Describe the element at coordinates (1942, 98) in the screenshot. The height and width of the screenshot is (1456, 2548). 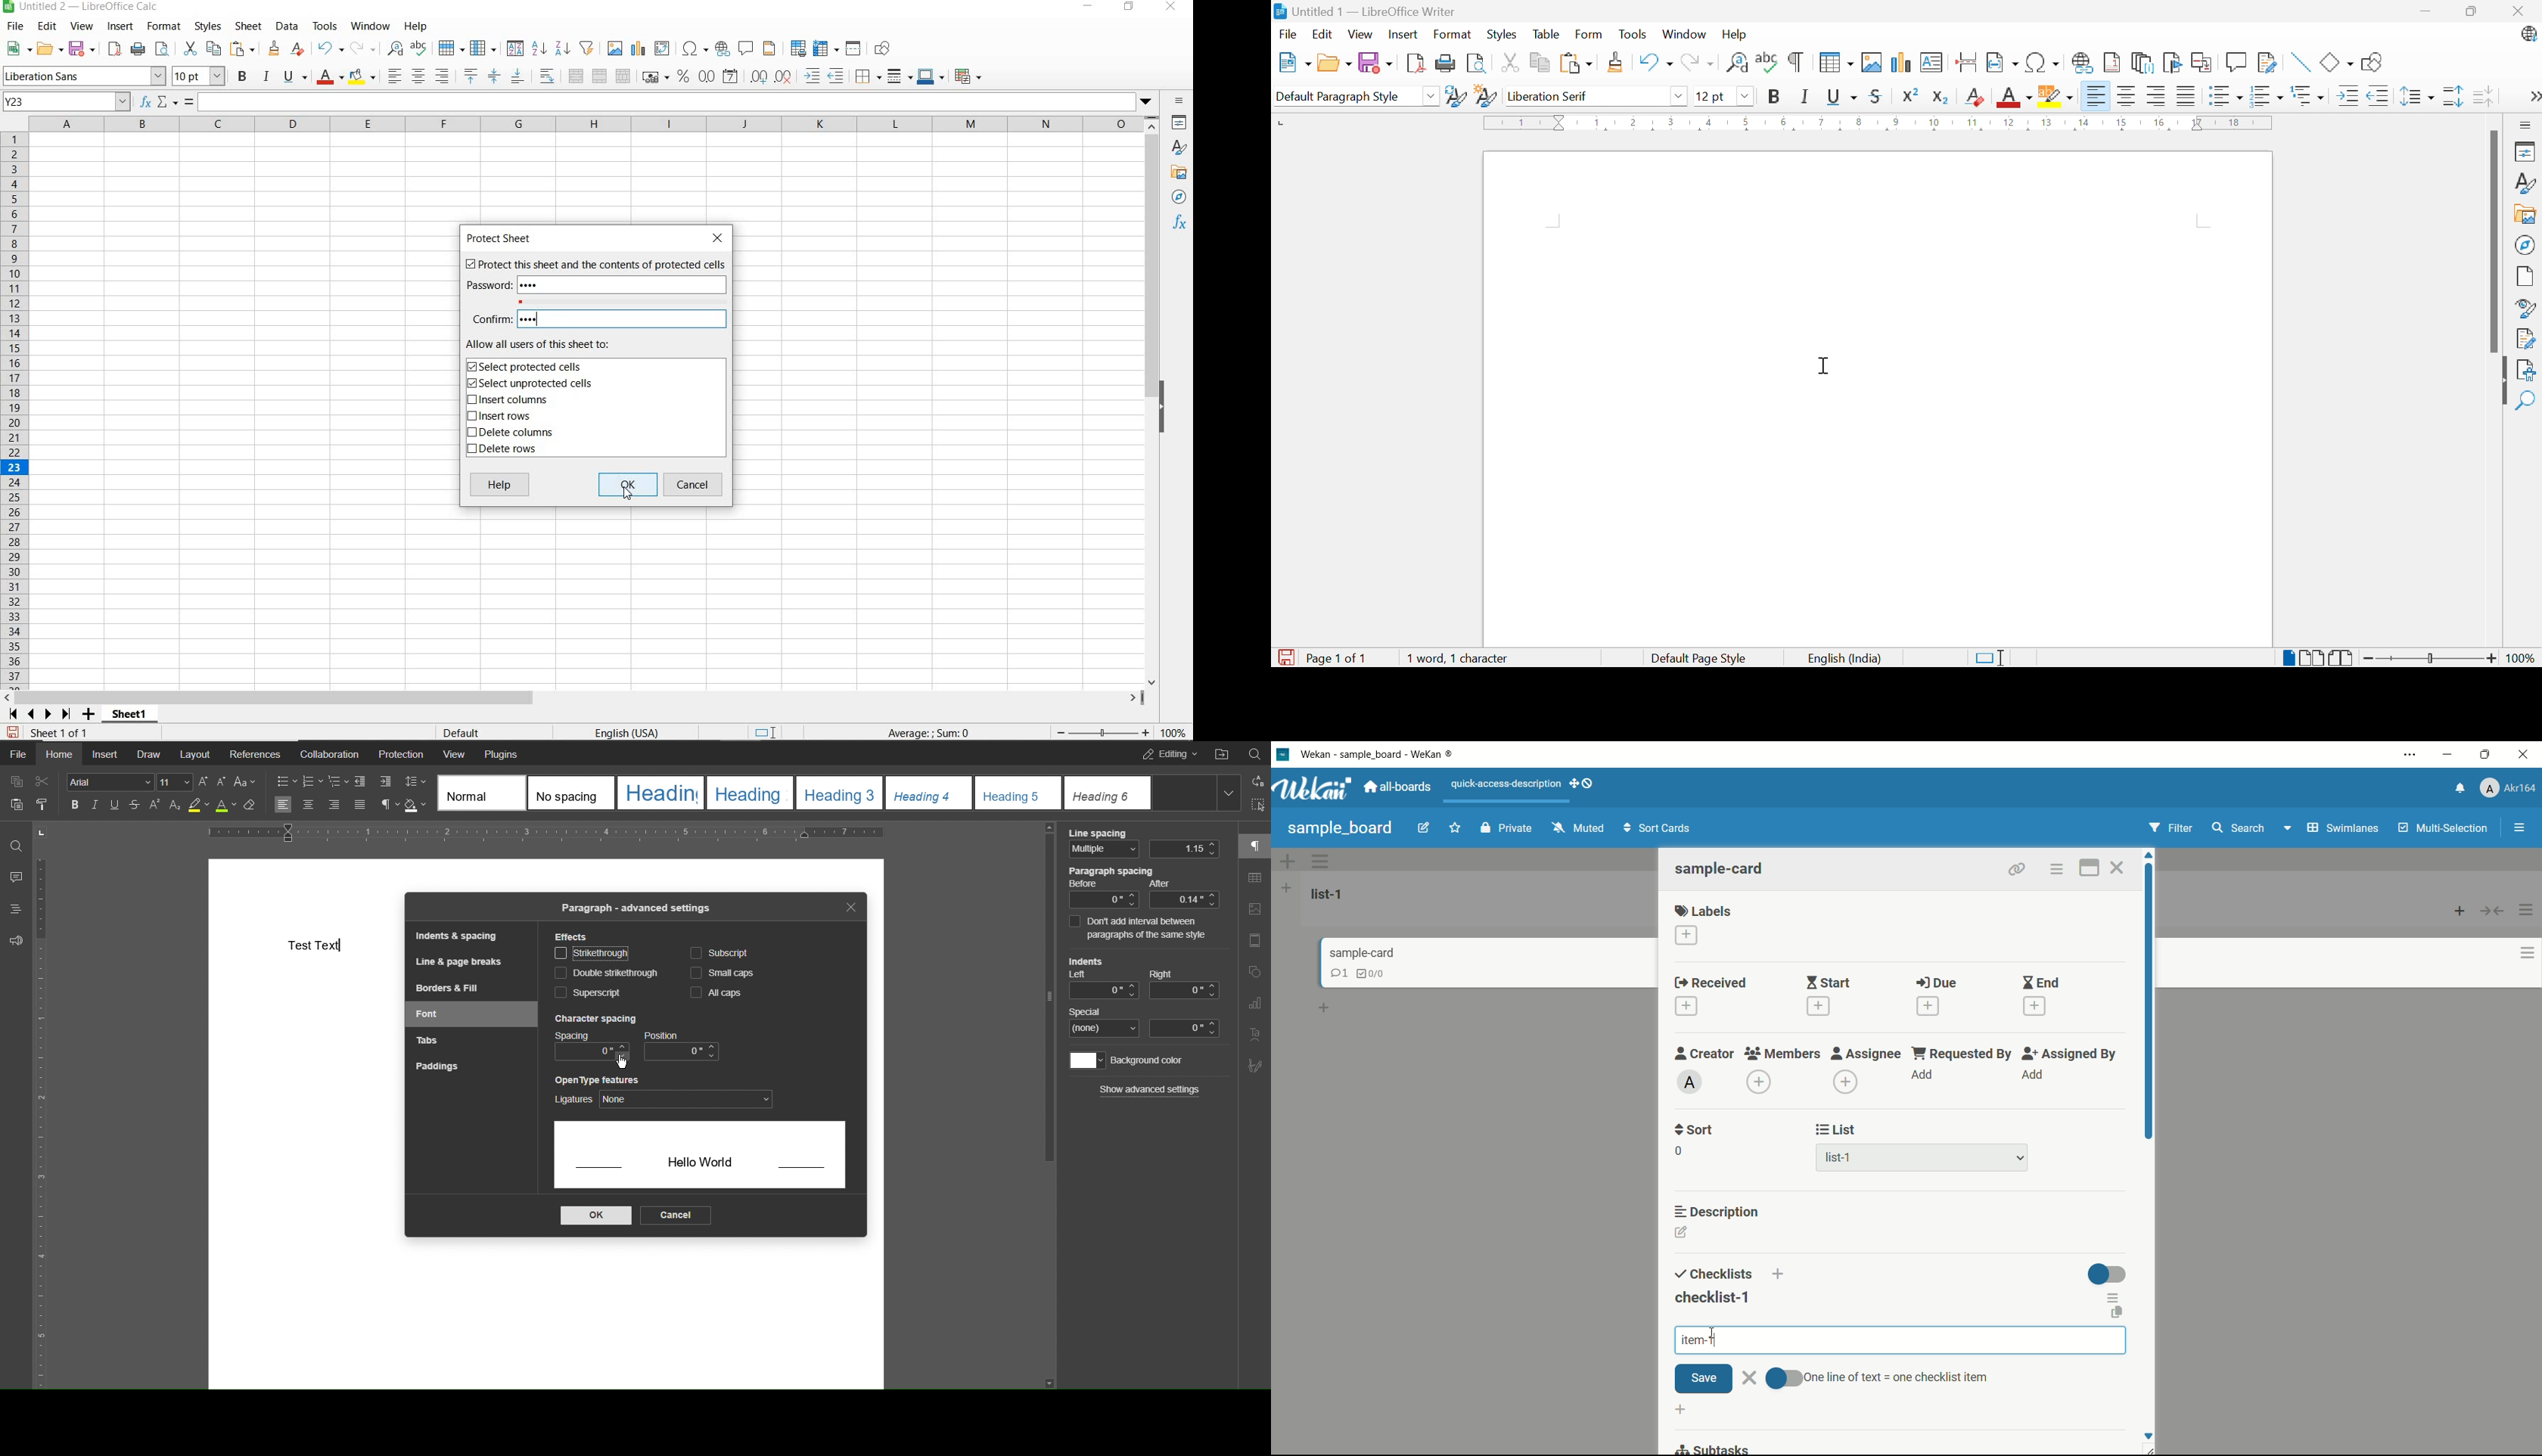
I see `Subscript` at that location.